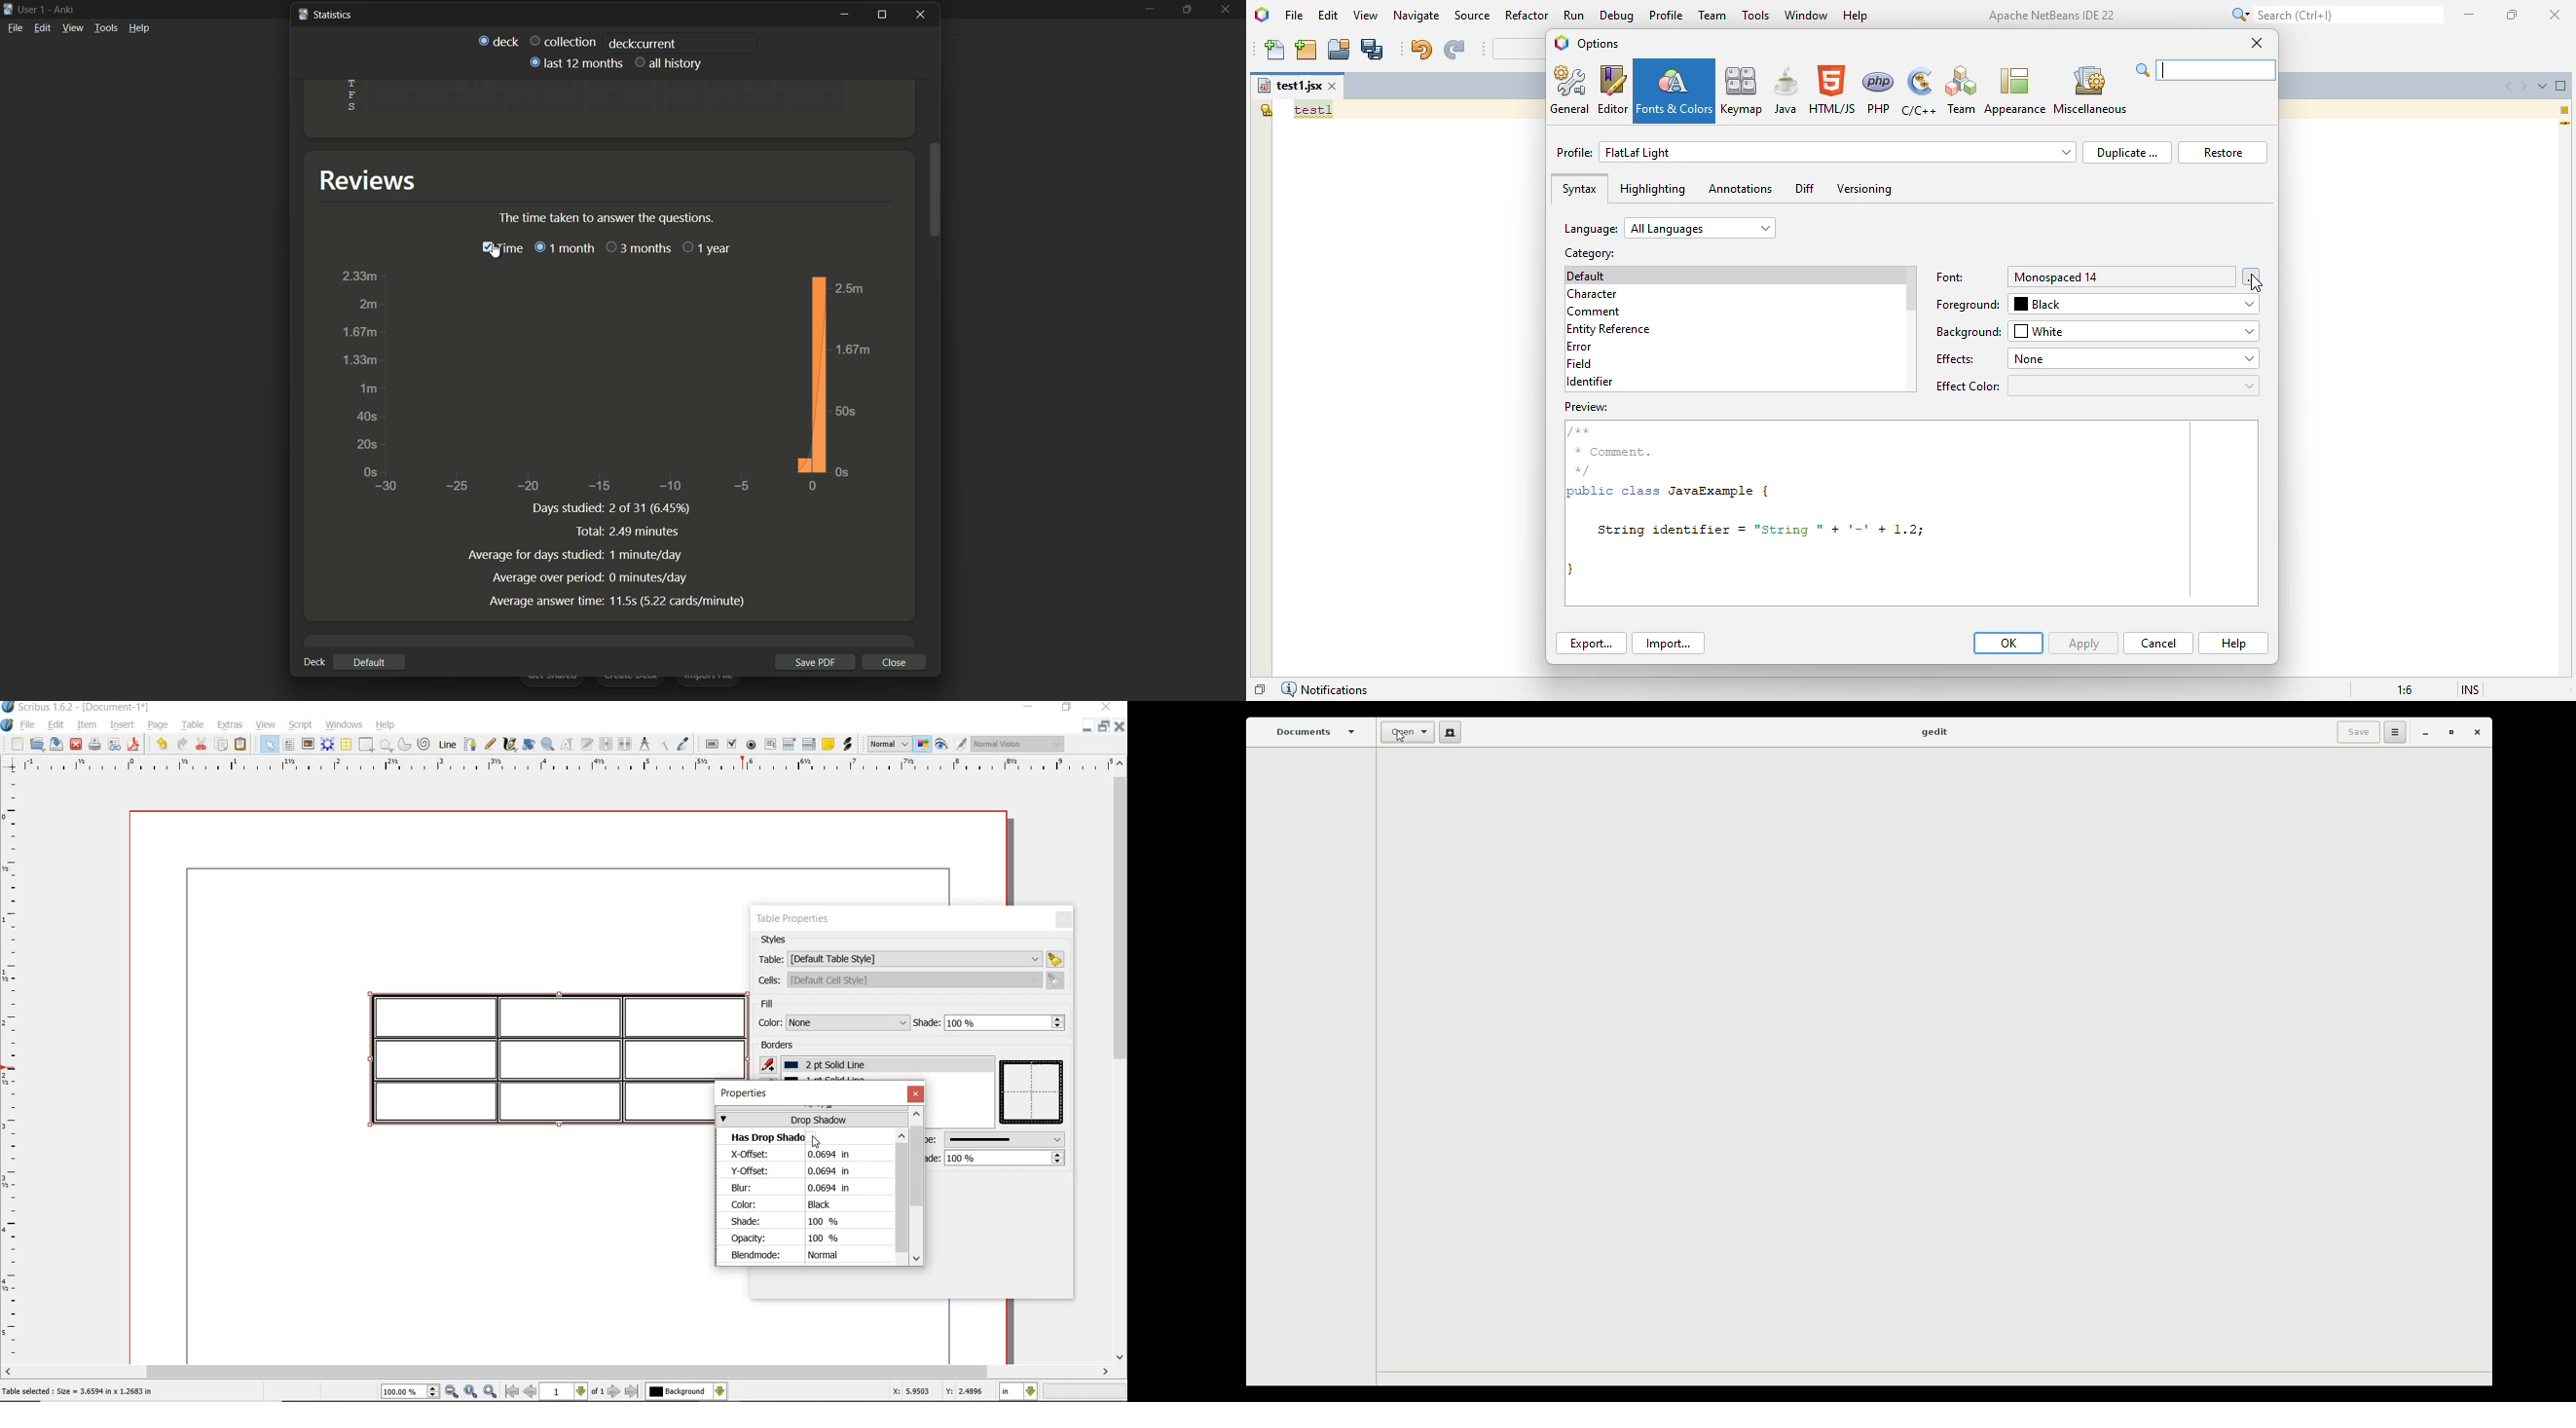 Image resolution: width=2576 pixels, height=1428 pixels. I want to click on default, so click(369, 663).